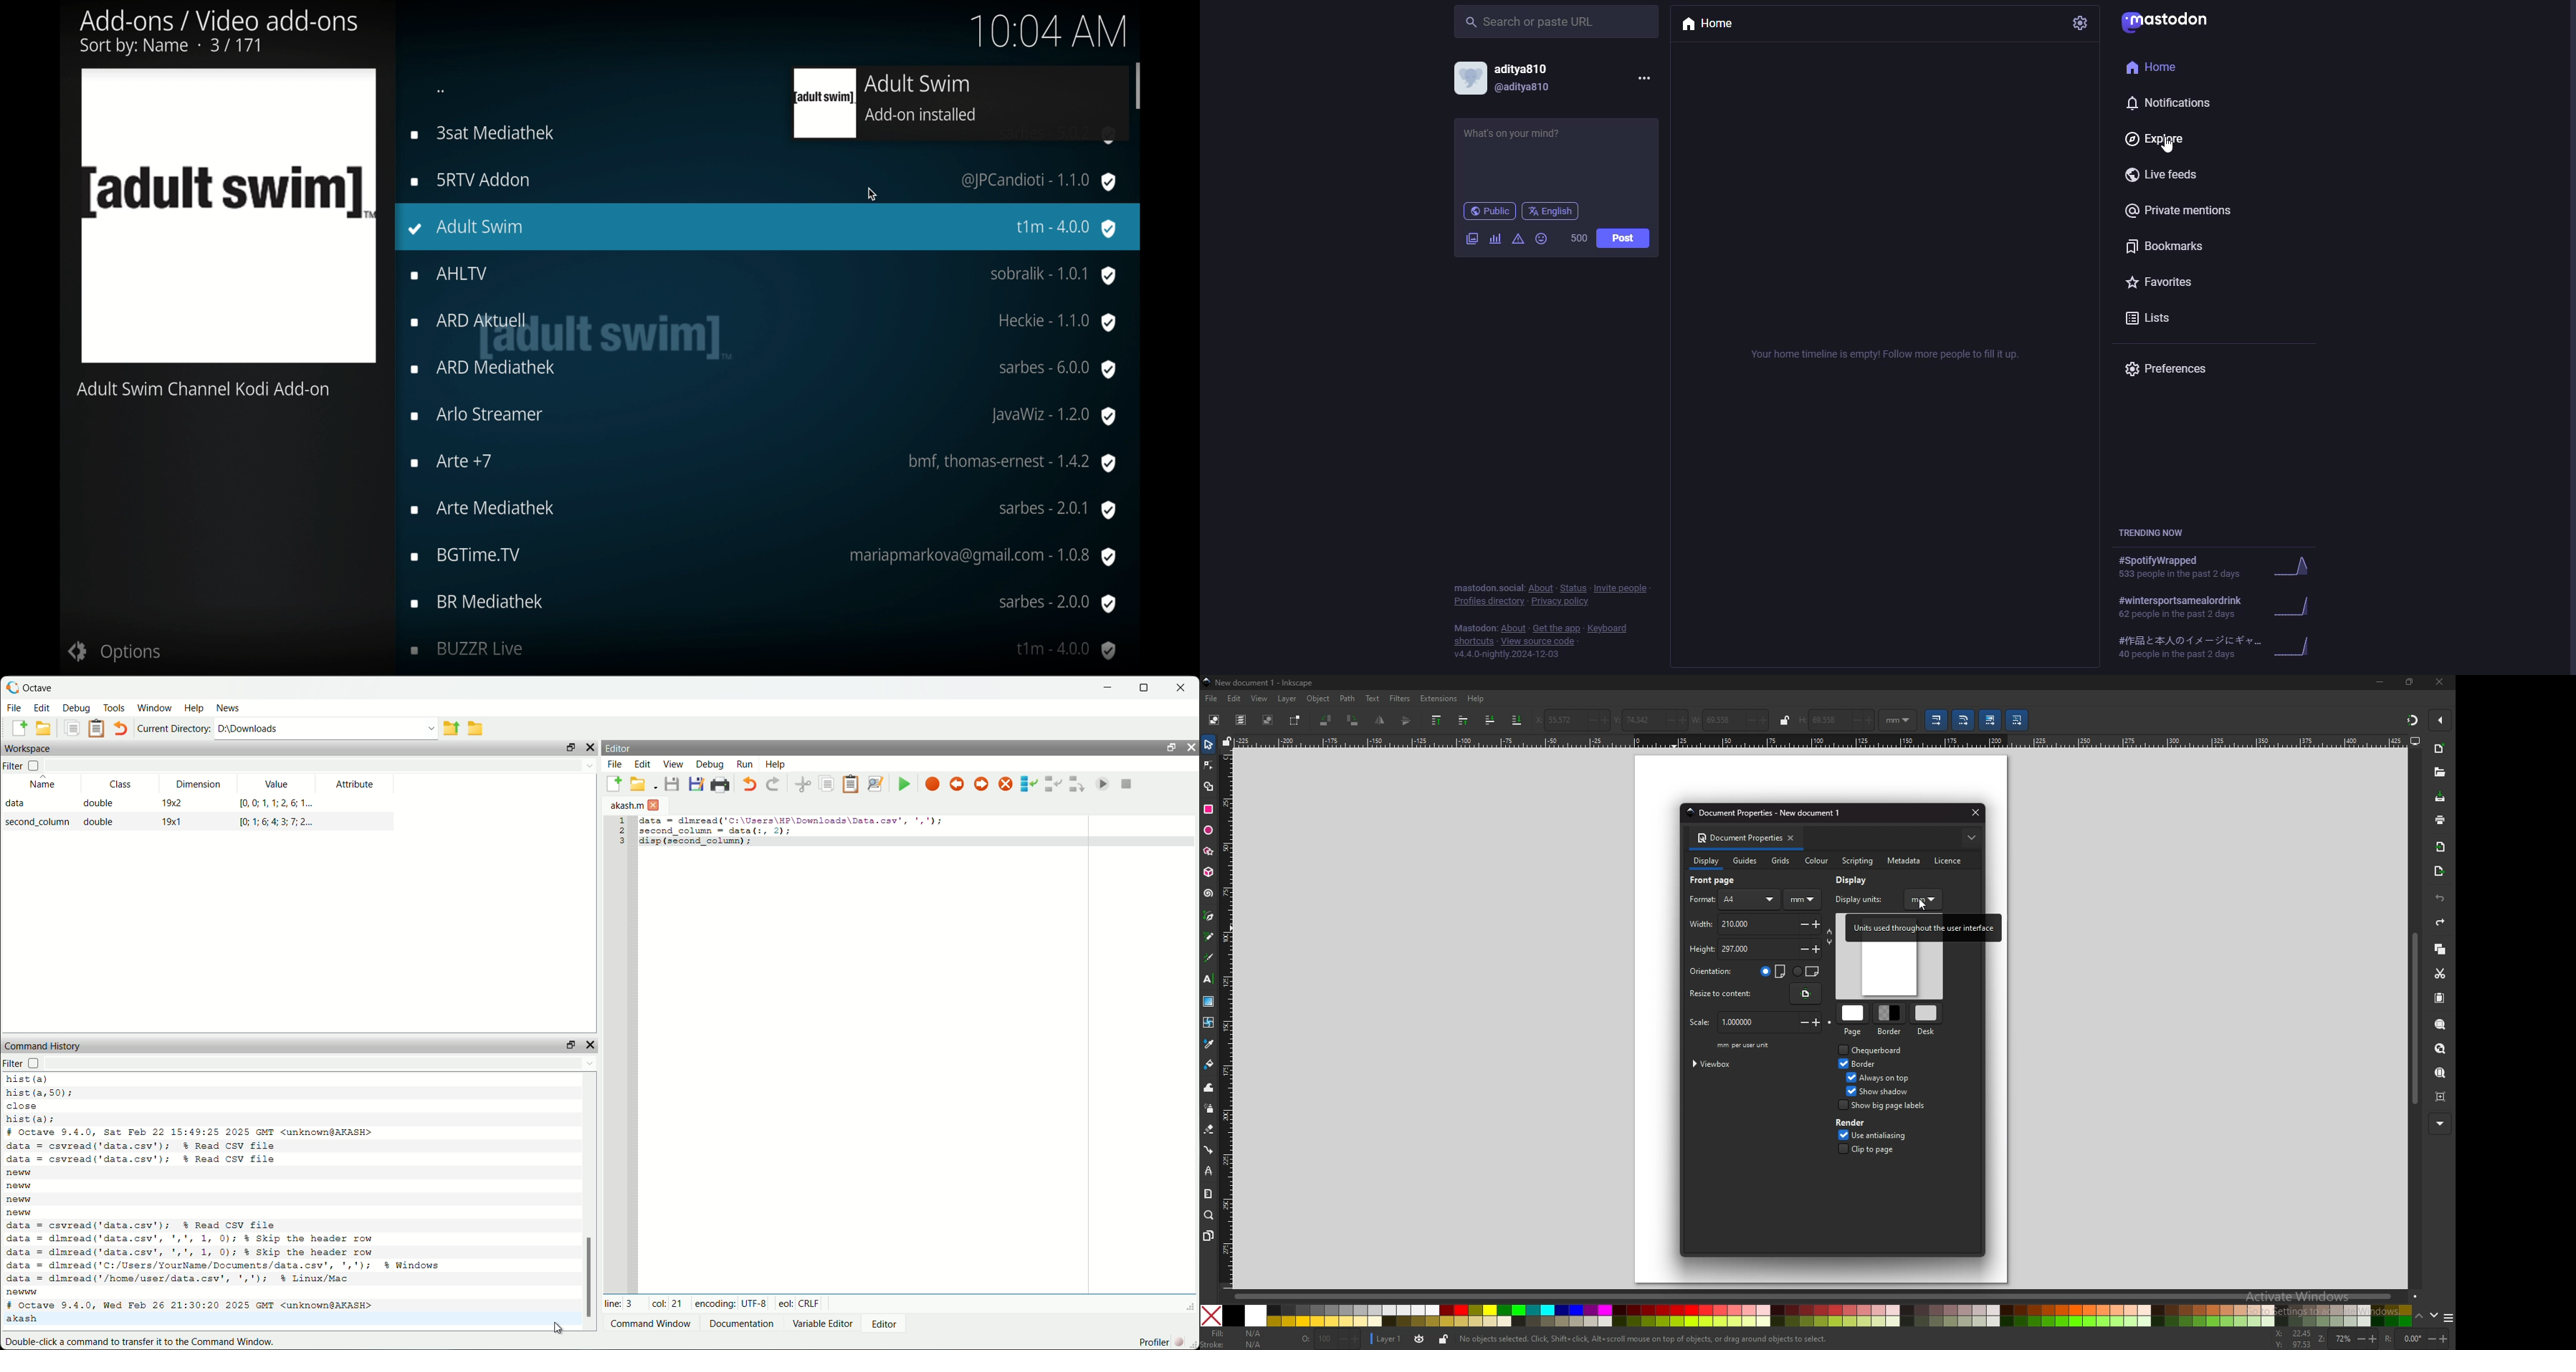 Image resolution: width=2576 pixels, height=1372 pixels. What do you see at coordinates (2167, 174) in the screenshot?
I see `live feeds` at bounding box center [2167, 174].